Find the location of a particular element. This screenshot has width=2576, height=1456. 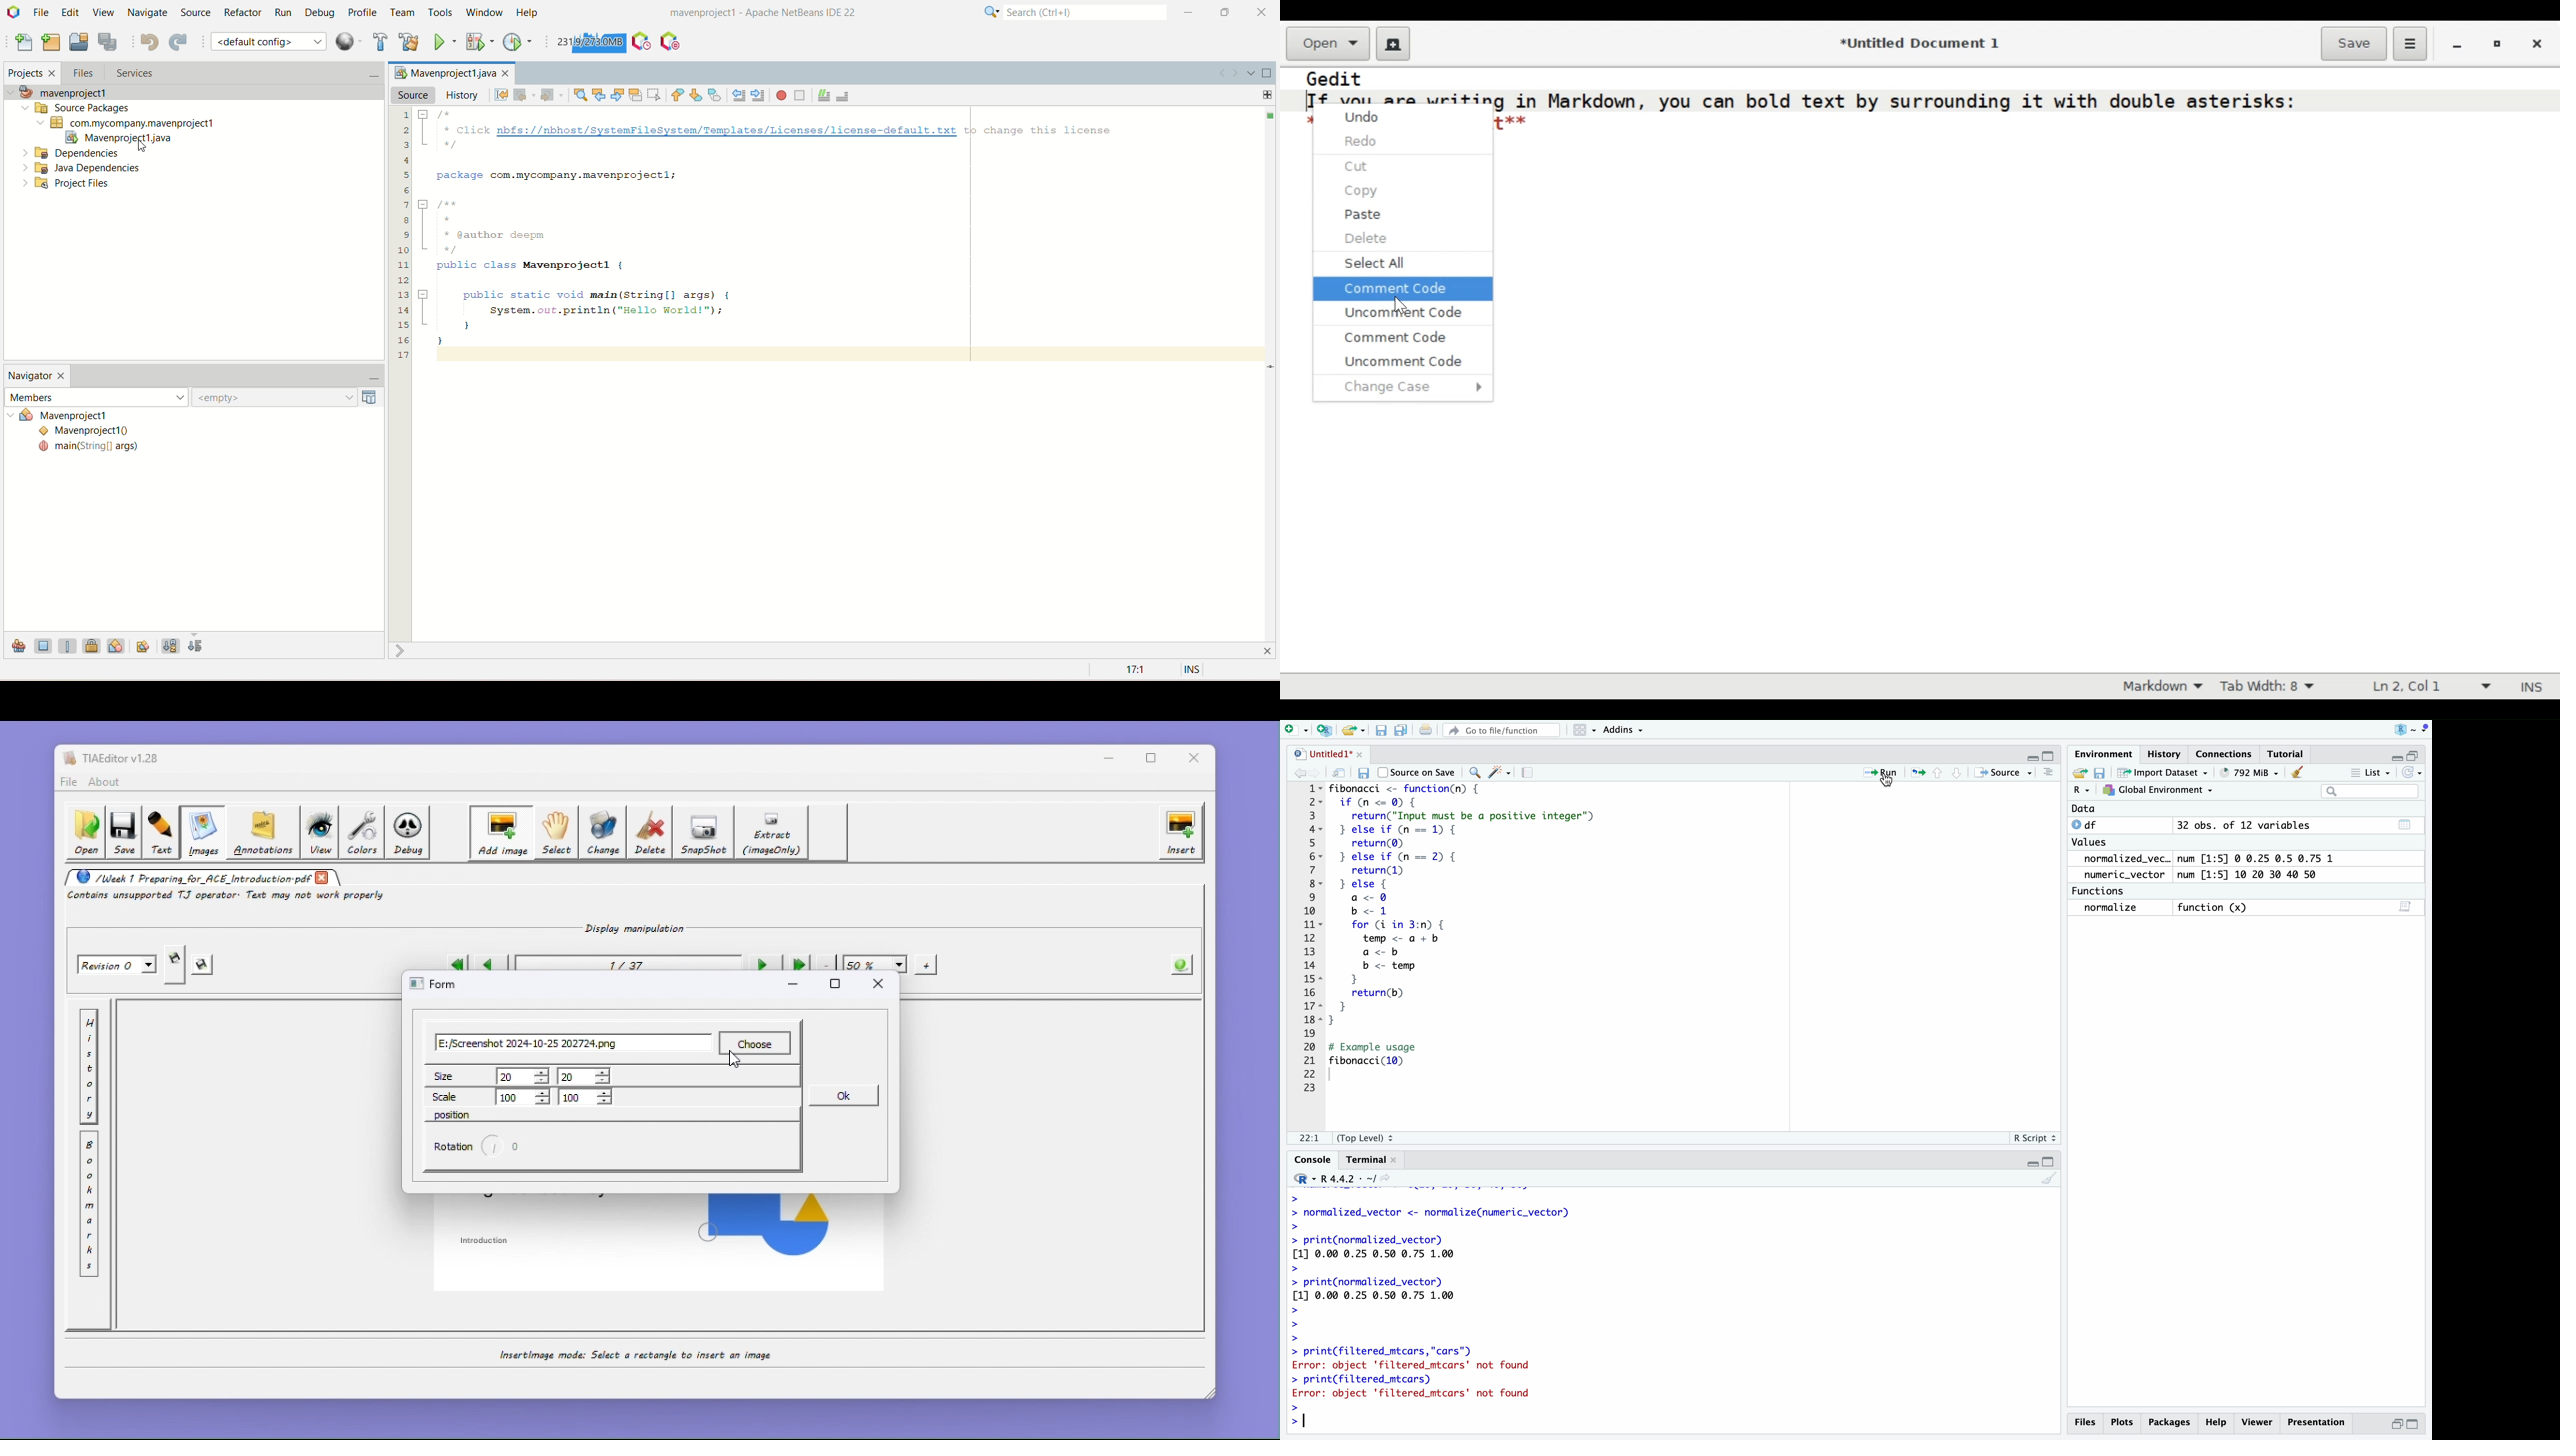

clear console is located at coordinates (2049, 1181).